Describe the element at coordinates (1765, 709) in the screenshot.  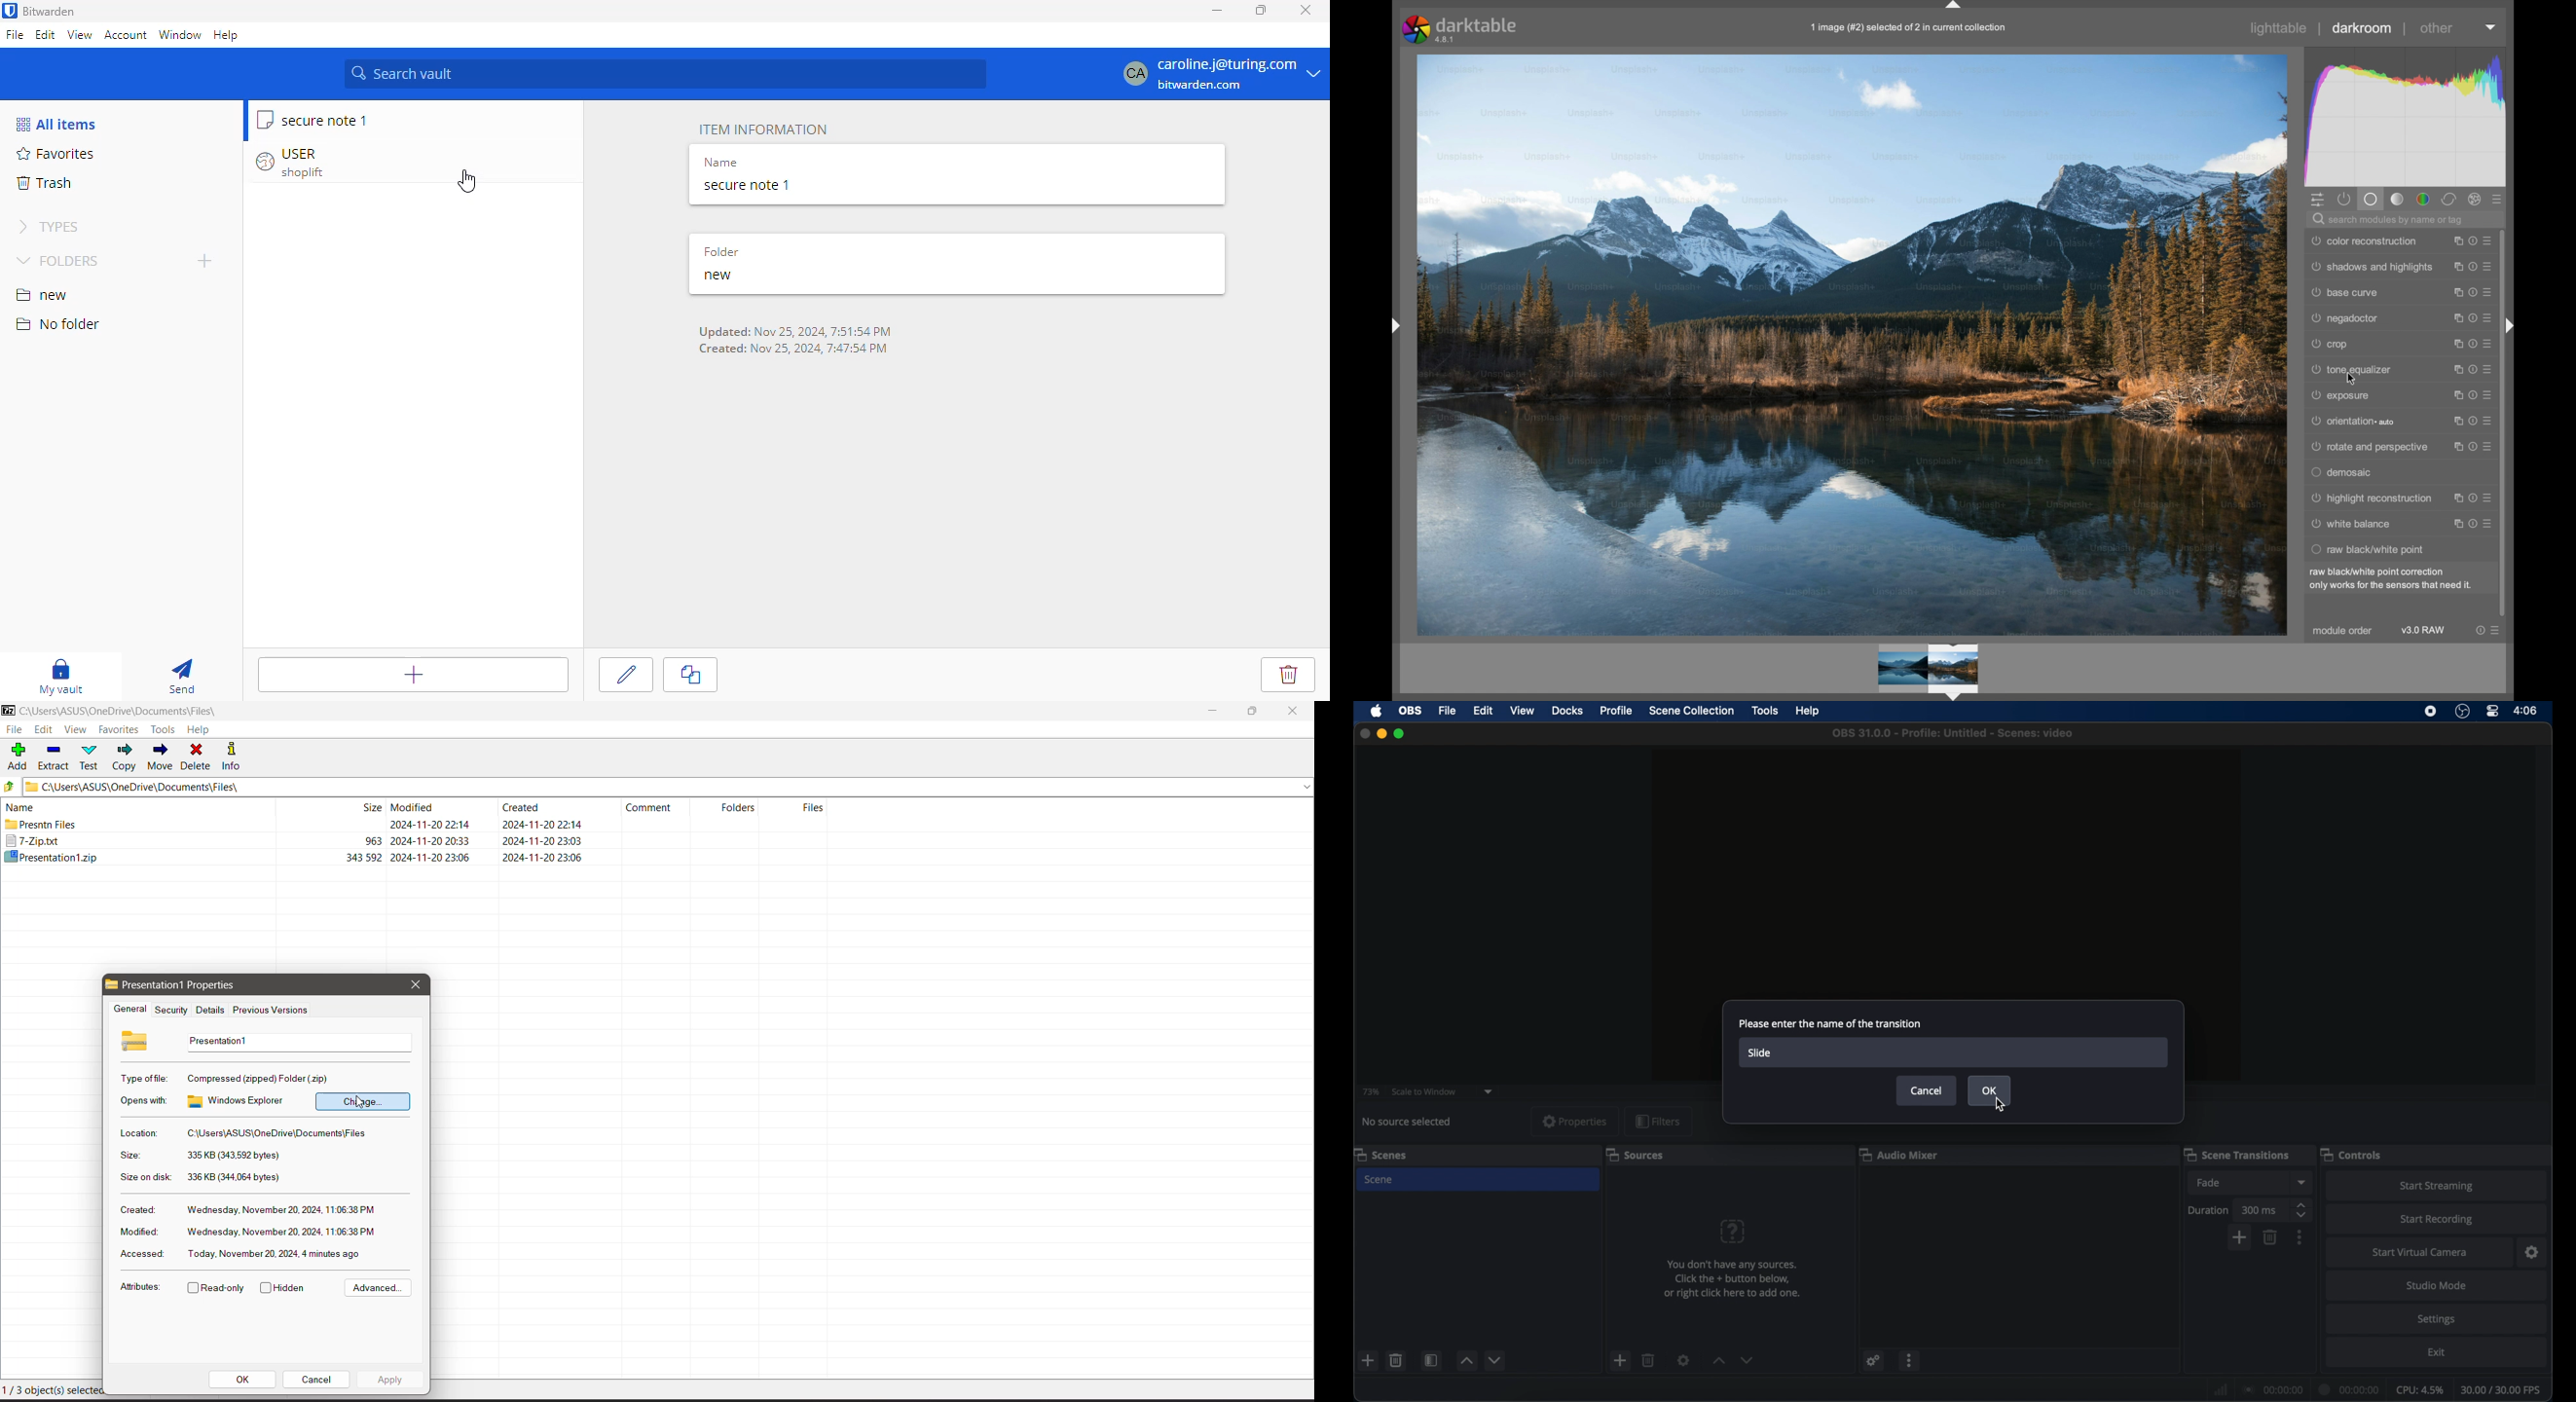
I see `tools` at that location.